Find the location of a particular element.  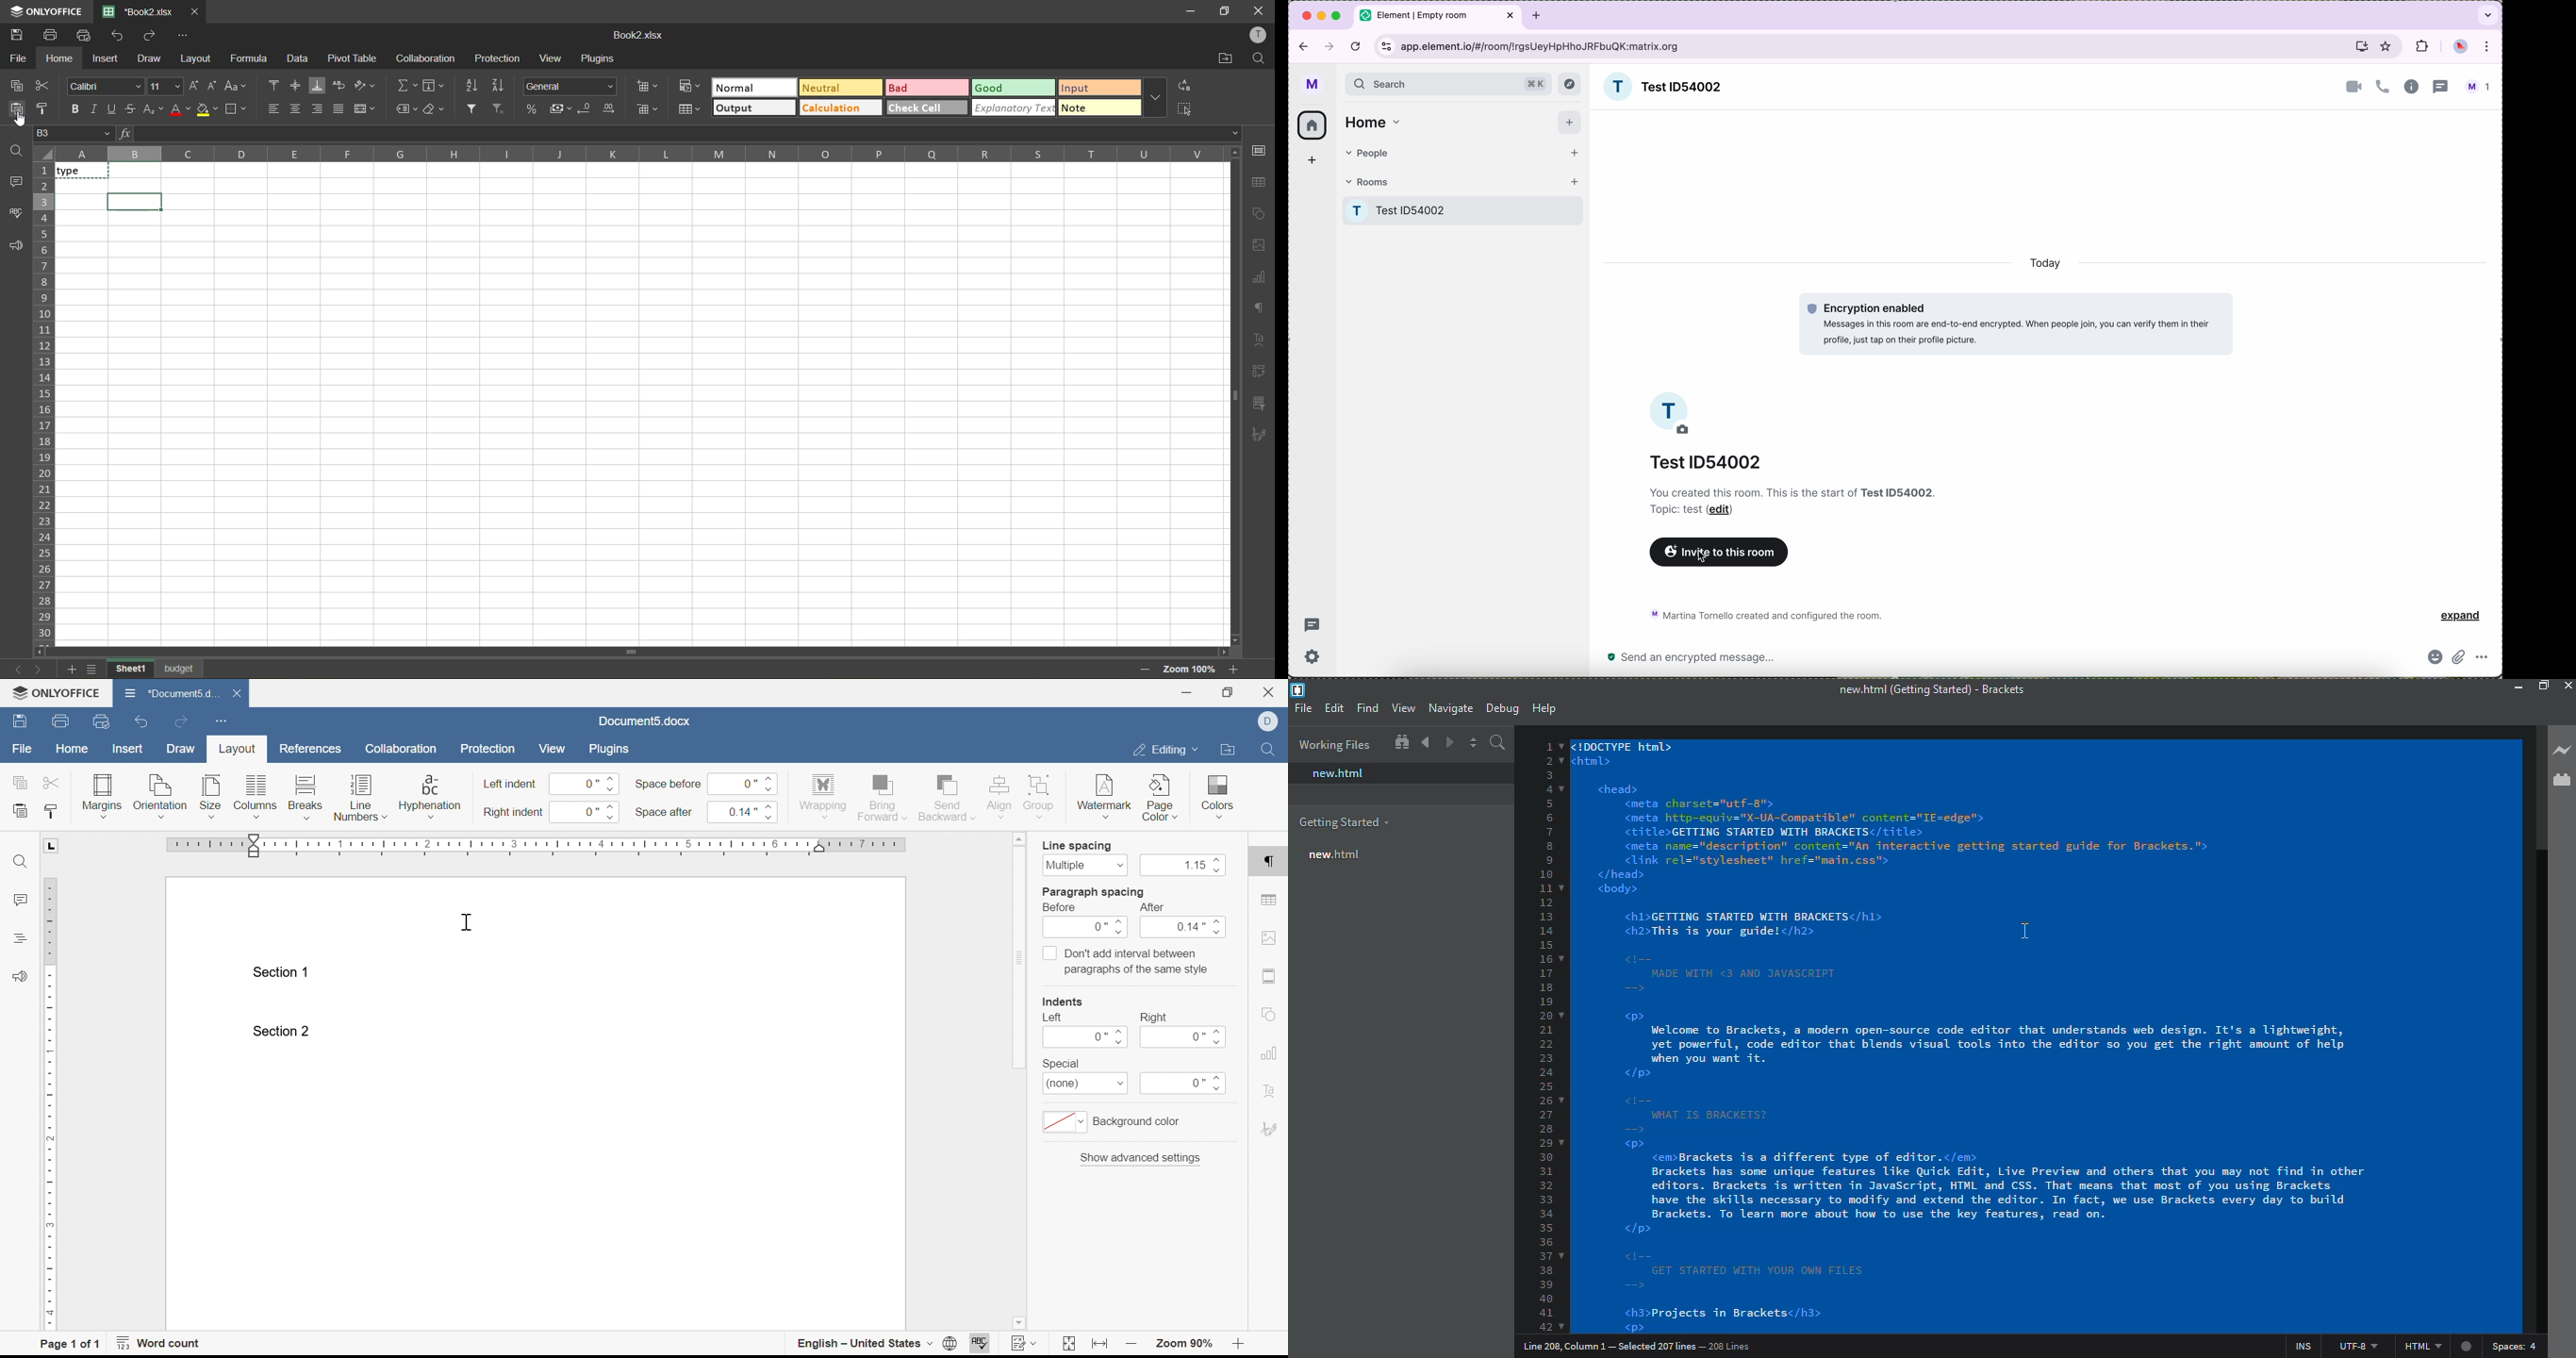

copy style is located at coordinates (45, 109).